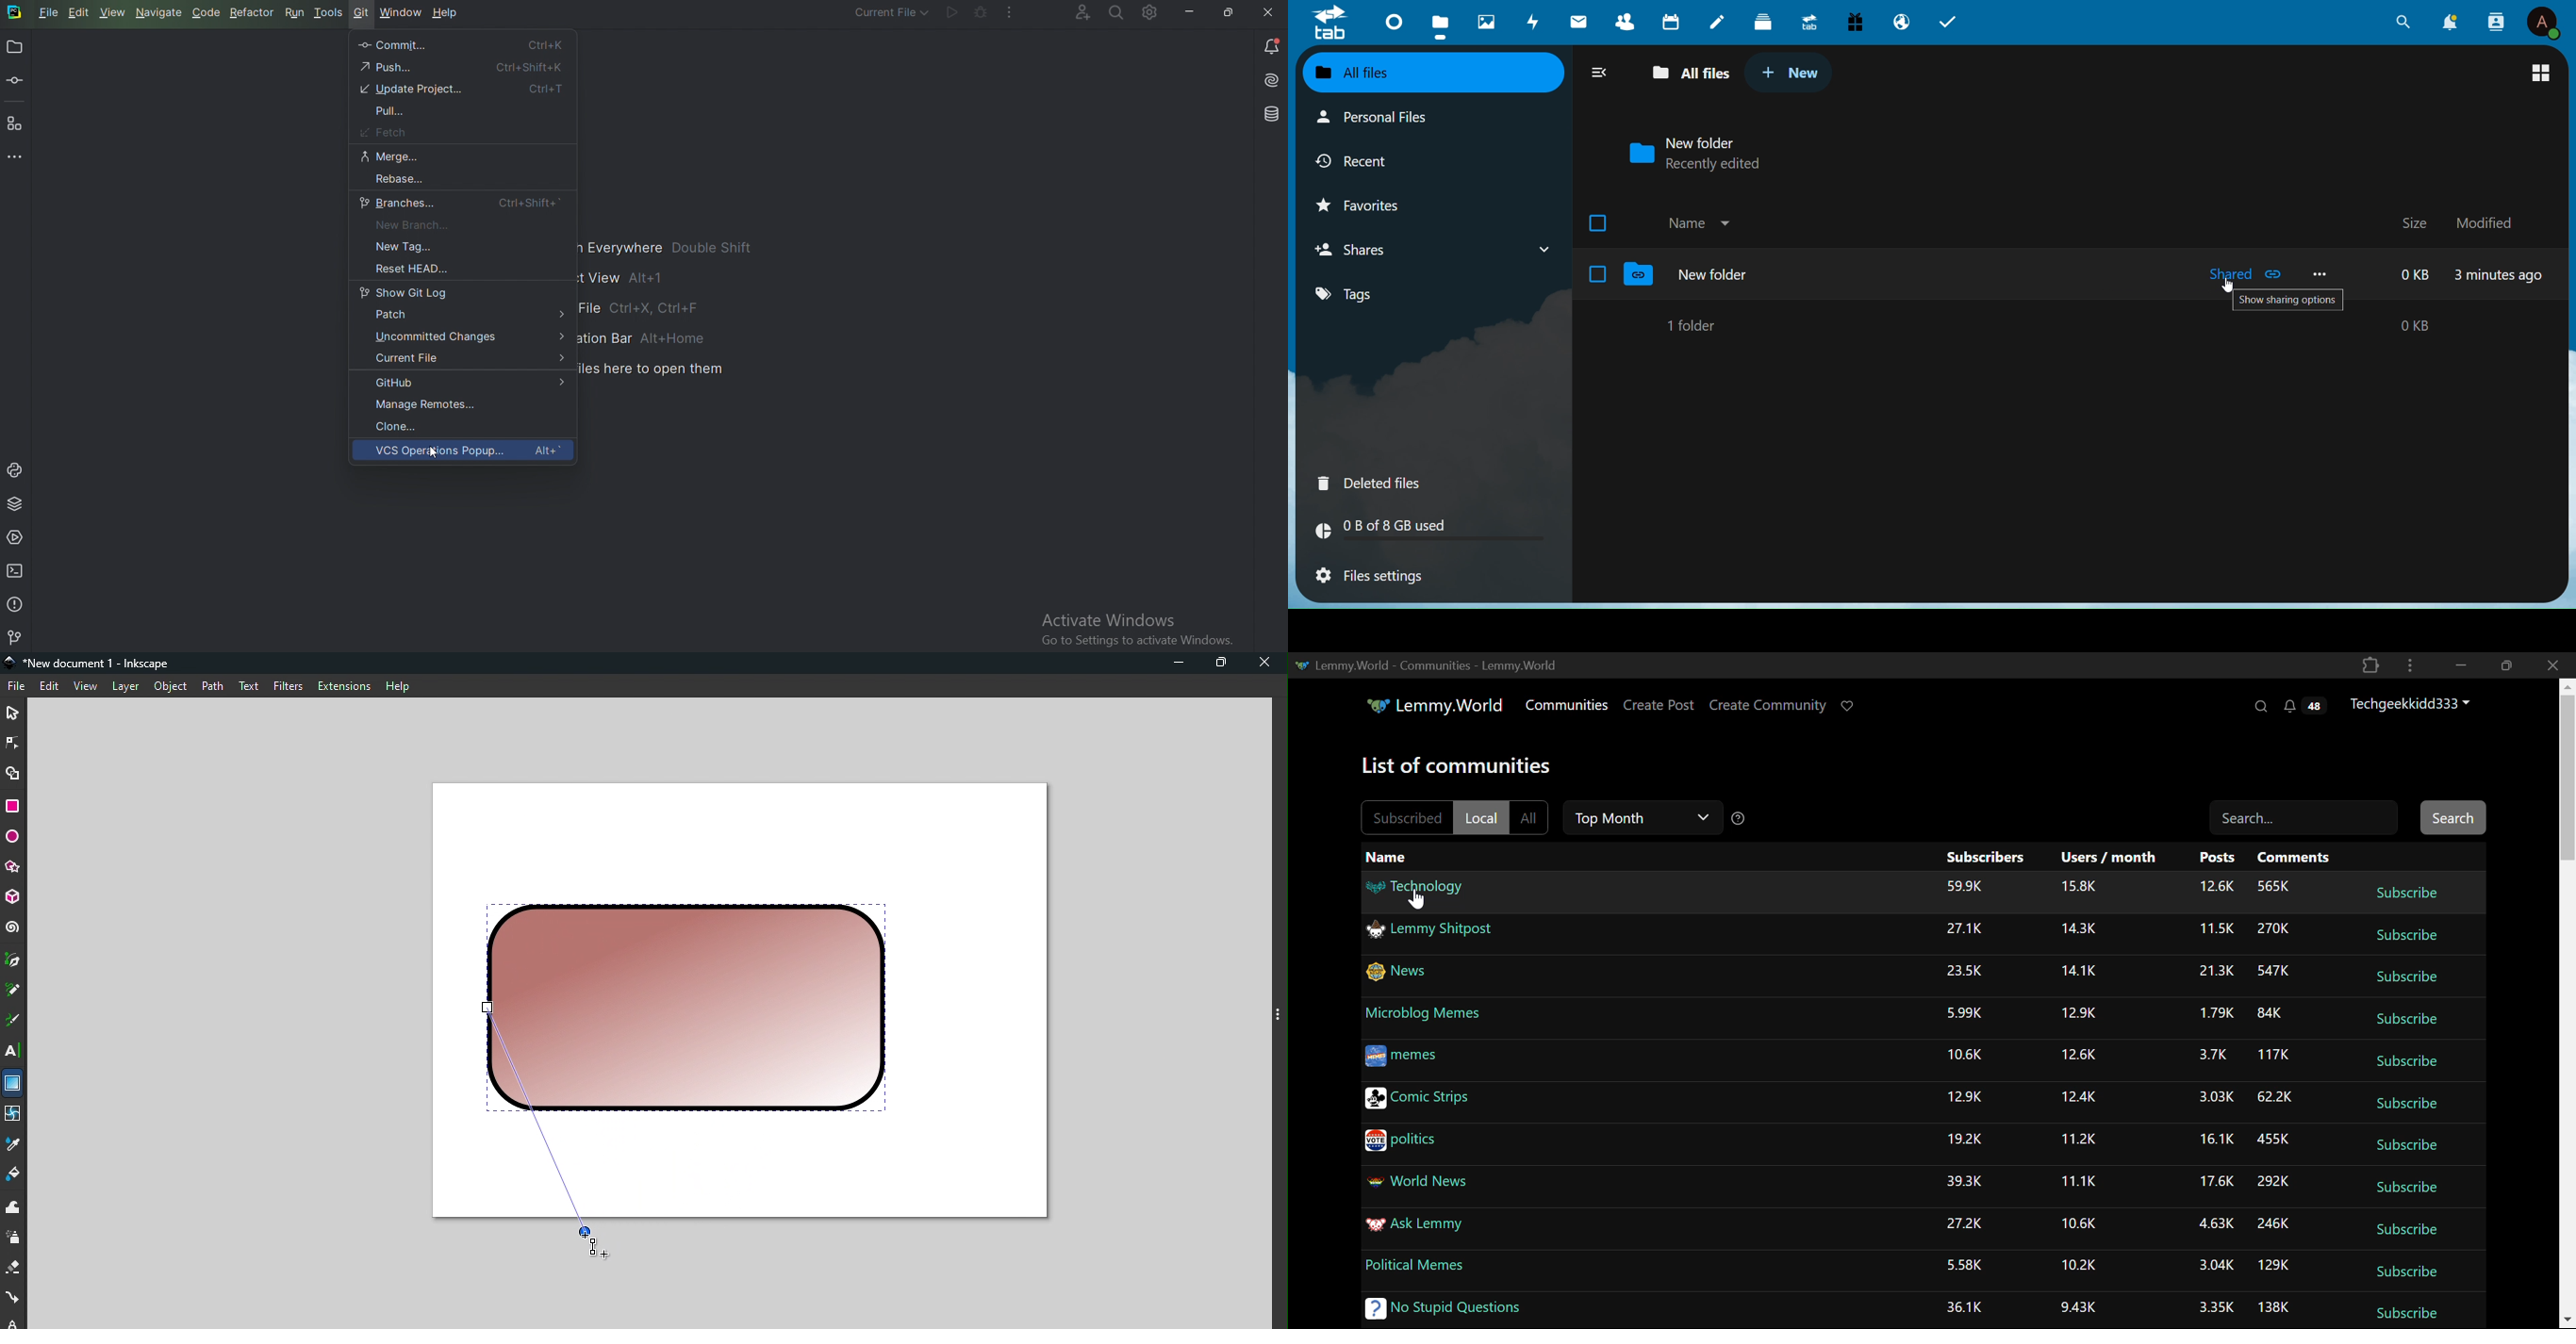 Image resolution: width=2576 pixels, height=1344 pixels. I want to click on 3.04K, so click(2215, 1265).